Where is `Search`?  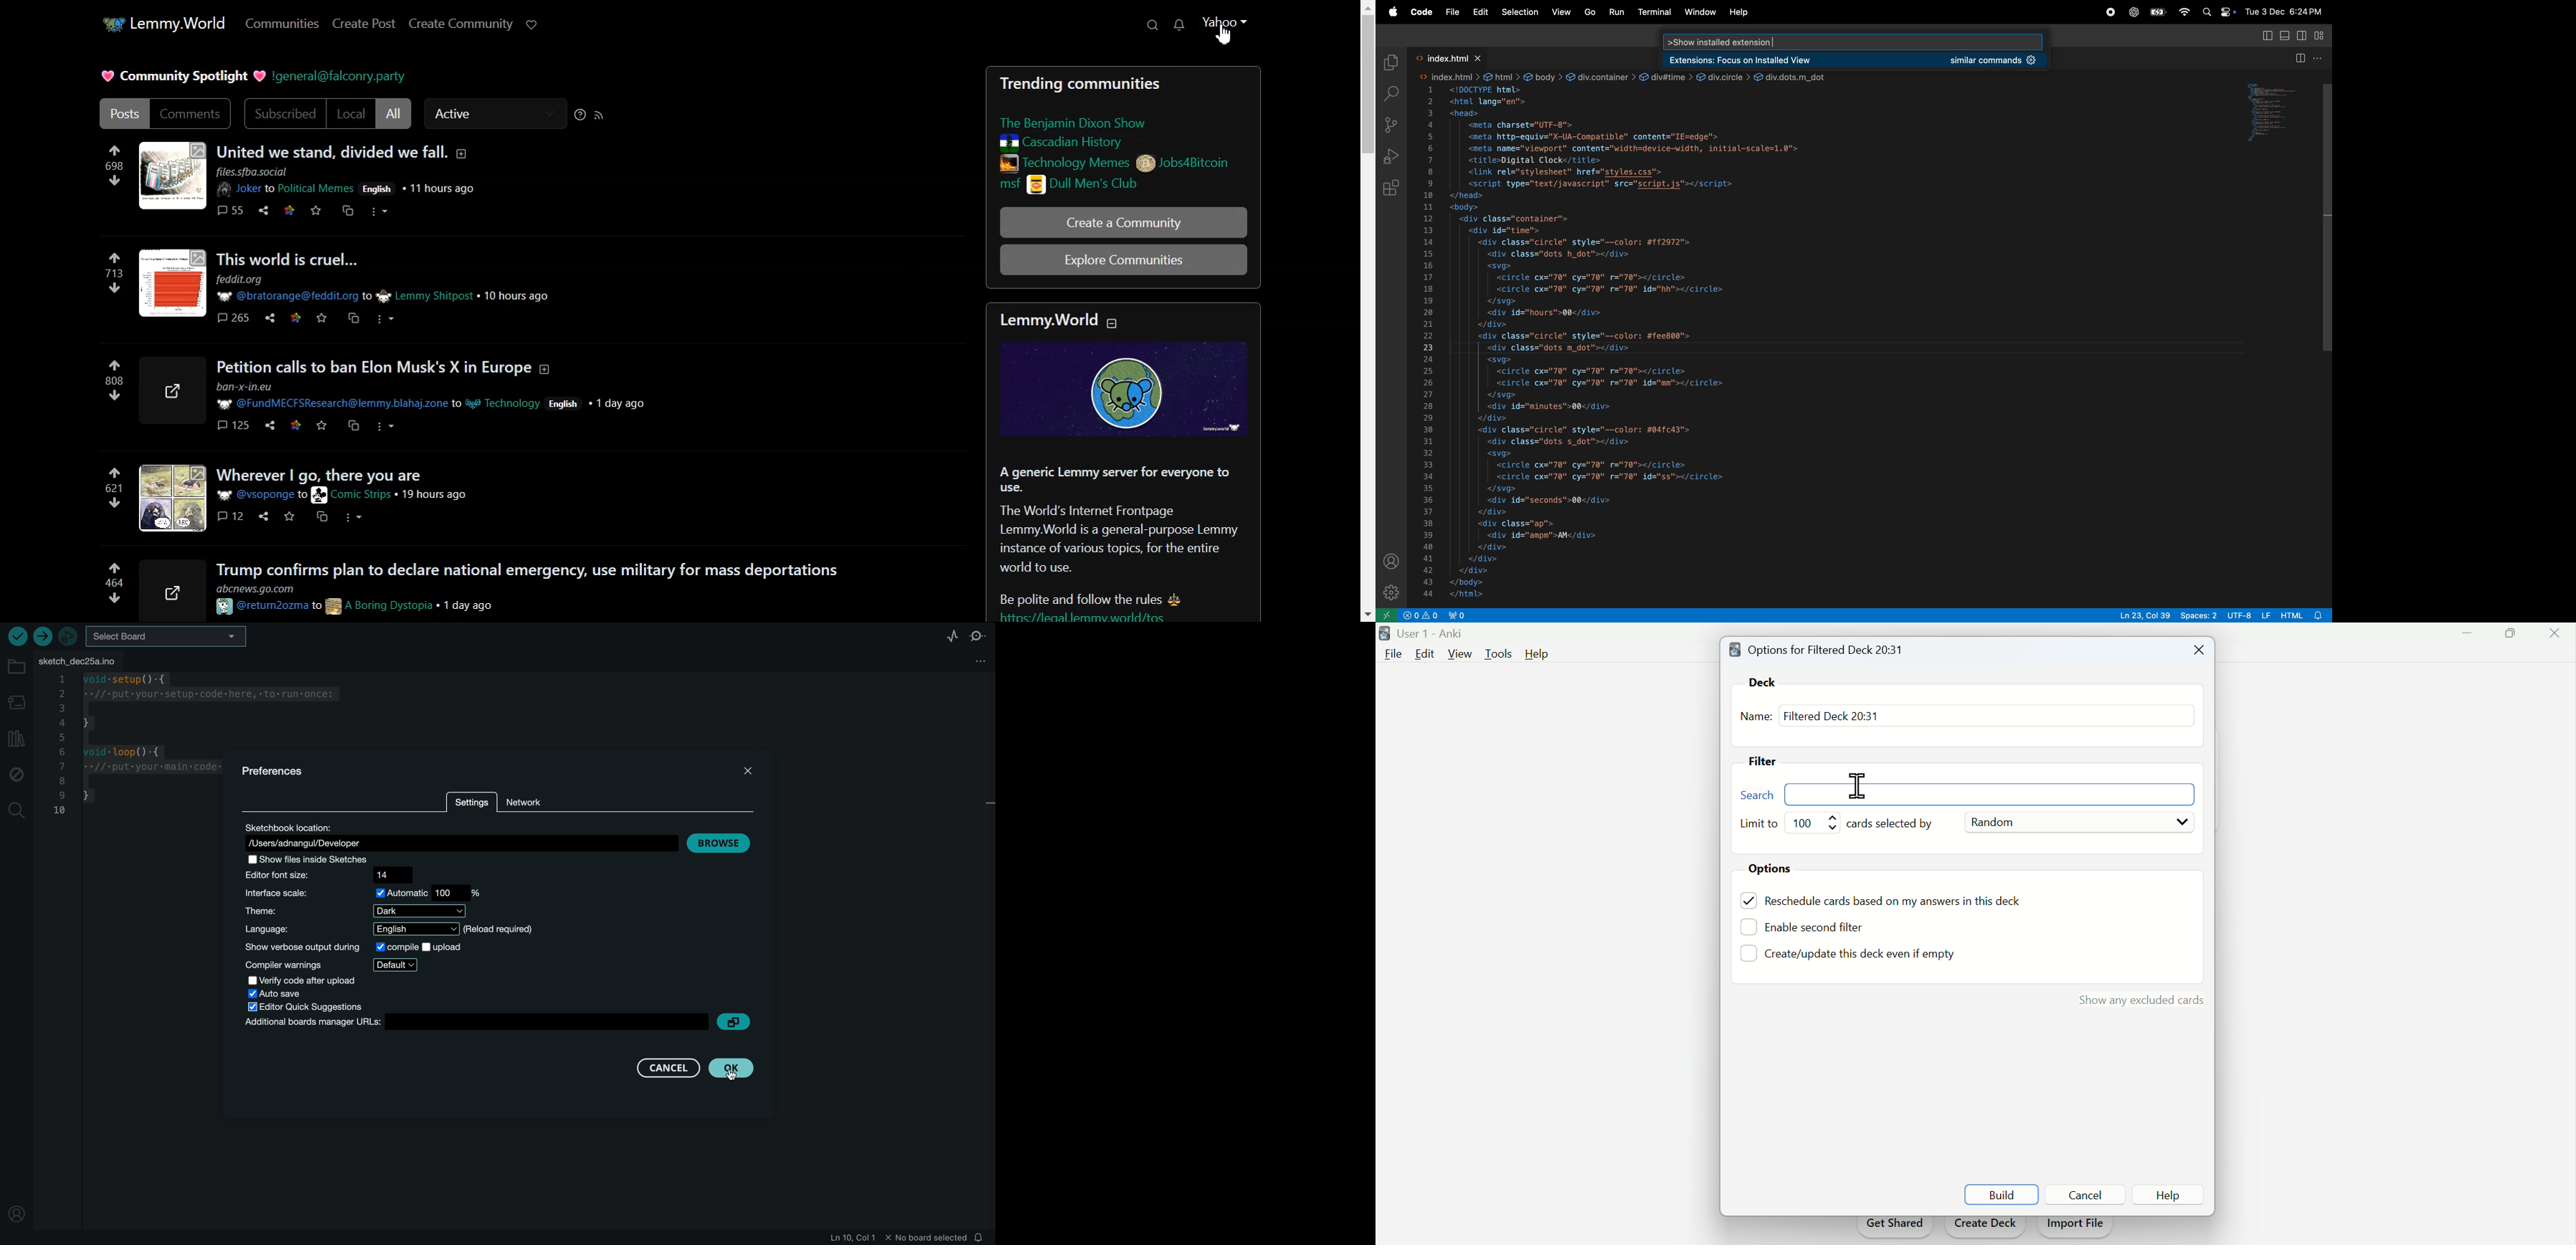 Search is located at coordinates (1154, 25).